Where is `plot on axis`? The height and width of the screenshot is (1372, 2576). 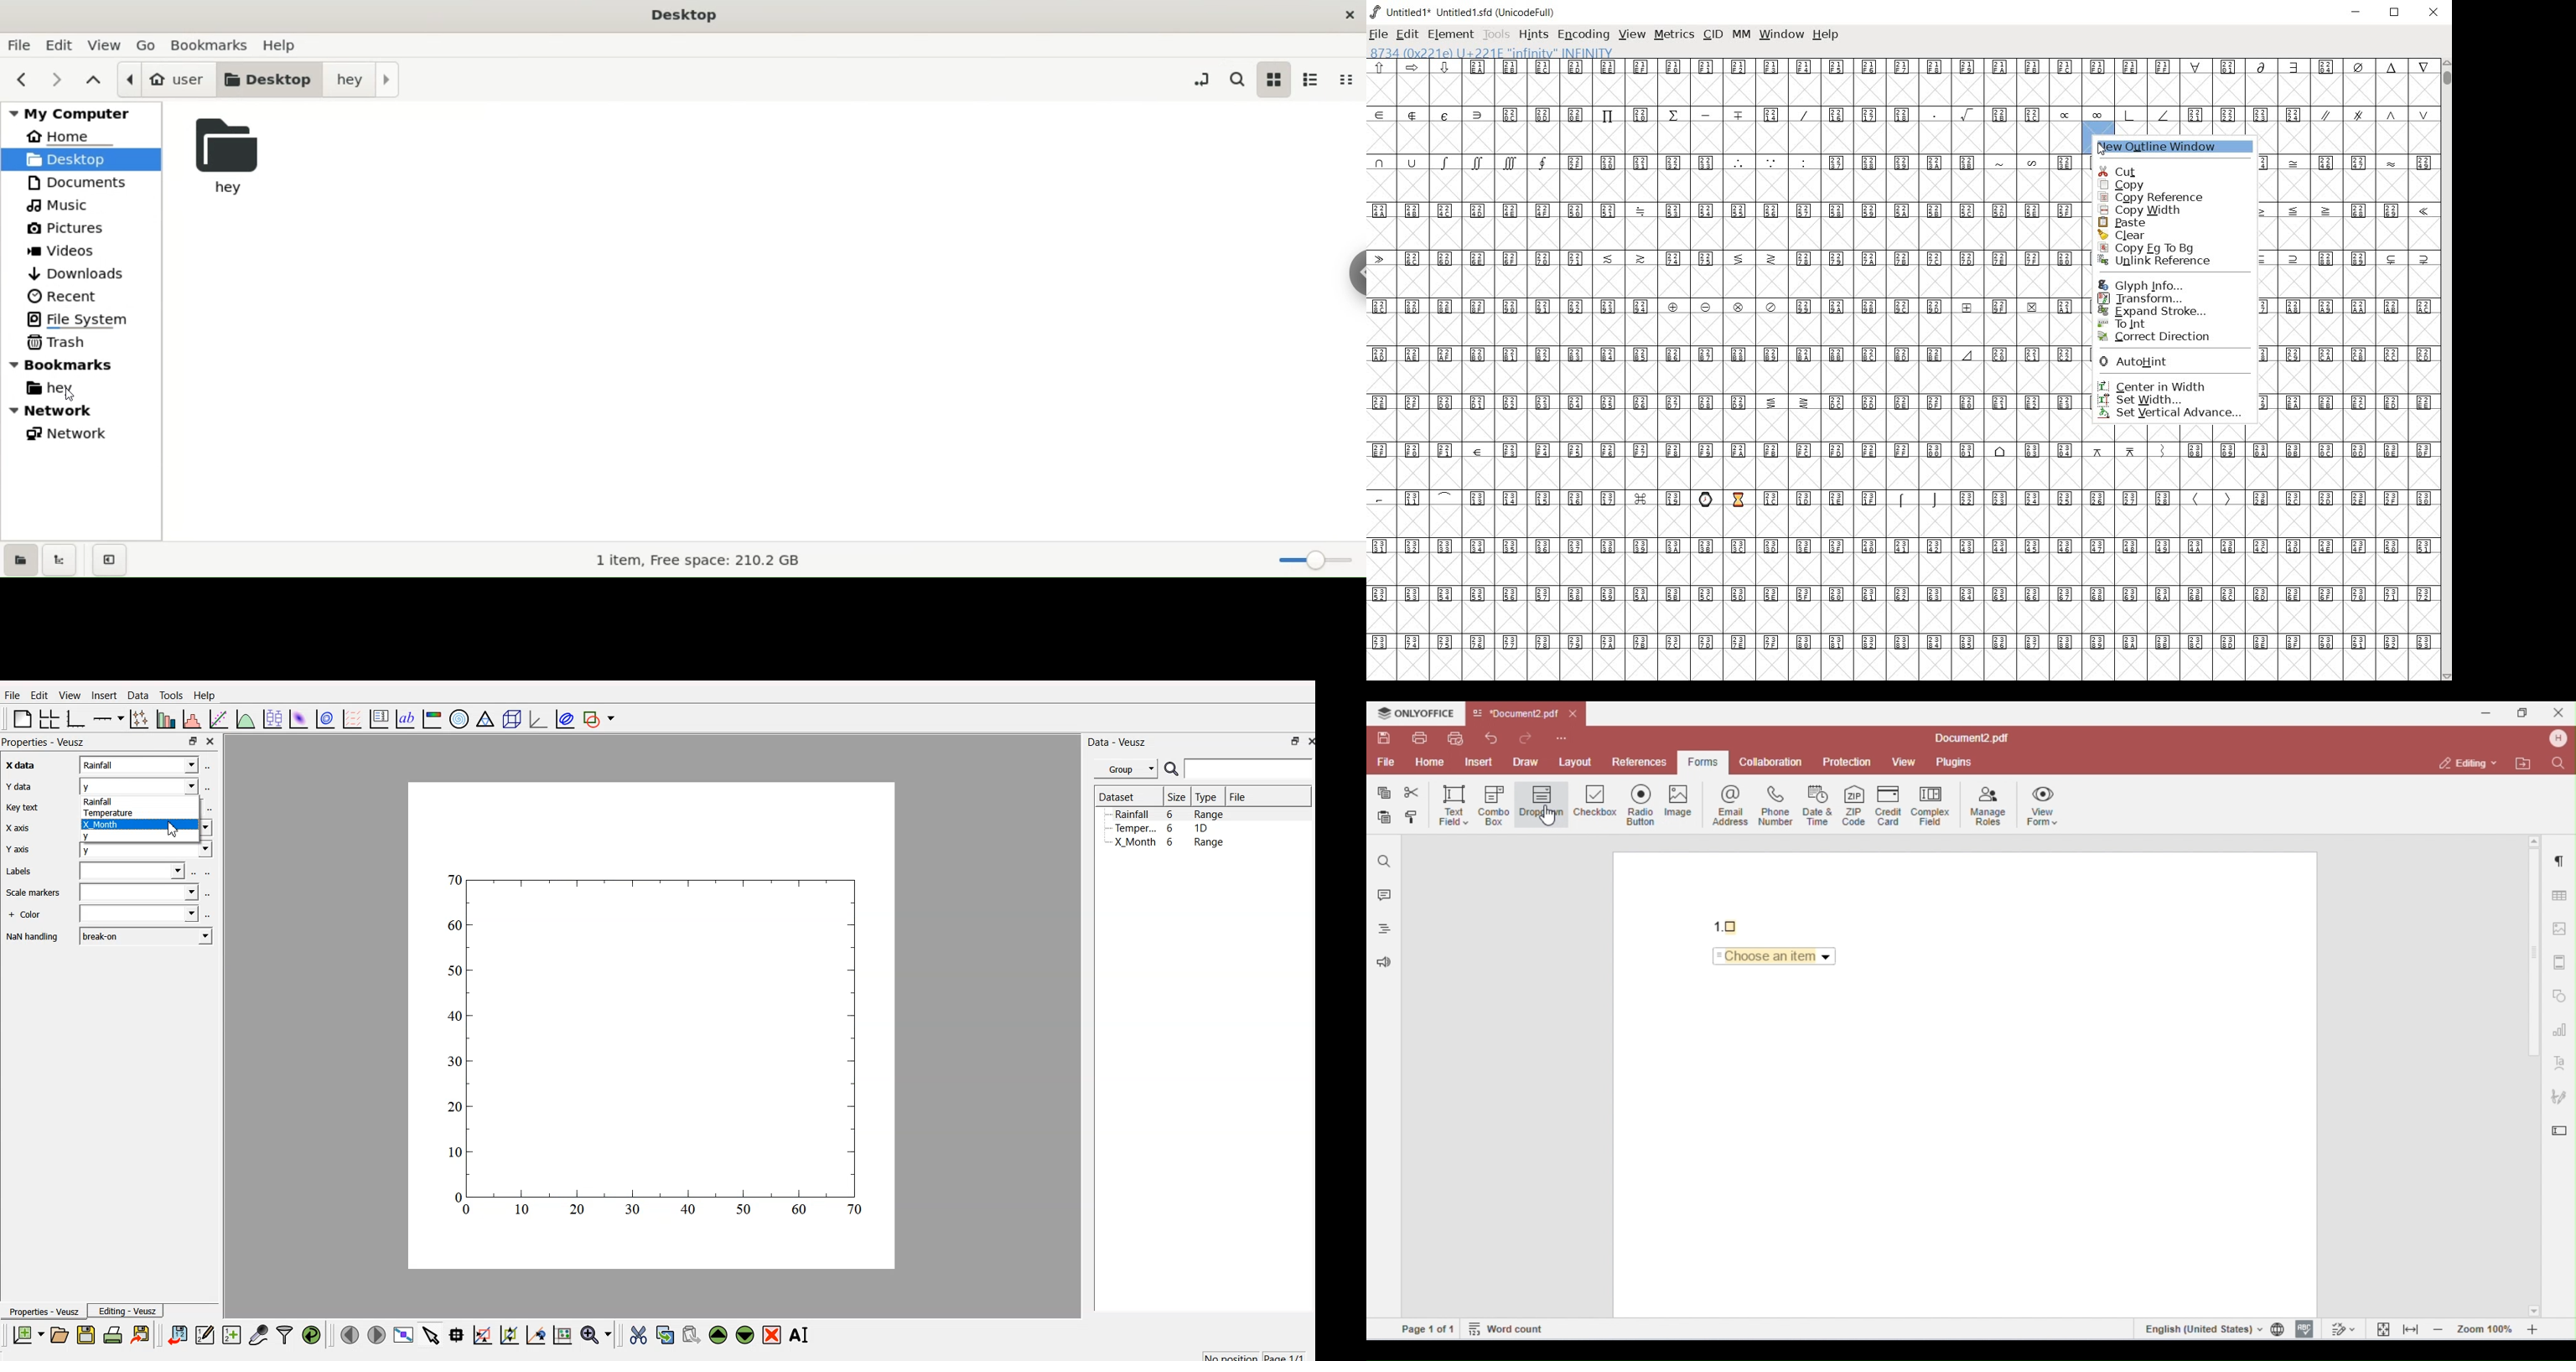 plot on axis is located at coordinates (109, 718).